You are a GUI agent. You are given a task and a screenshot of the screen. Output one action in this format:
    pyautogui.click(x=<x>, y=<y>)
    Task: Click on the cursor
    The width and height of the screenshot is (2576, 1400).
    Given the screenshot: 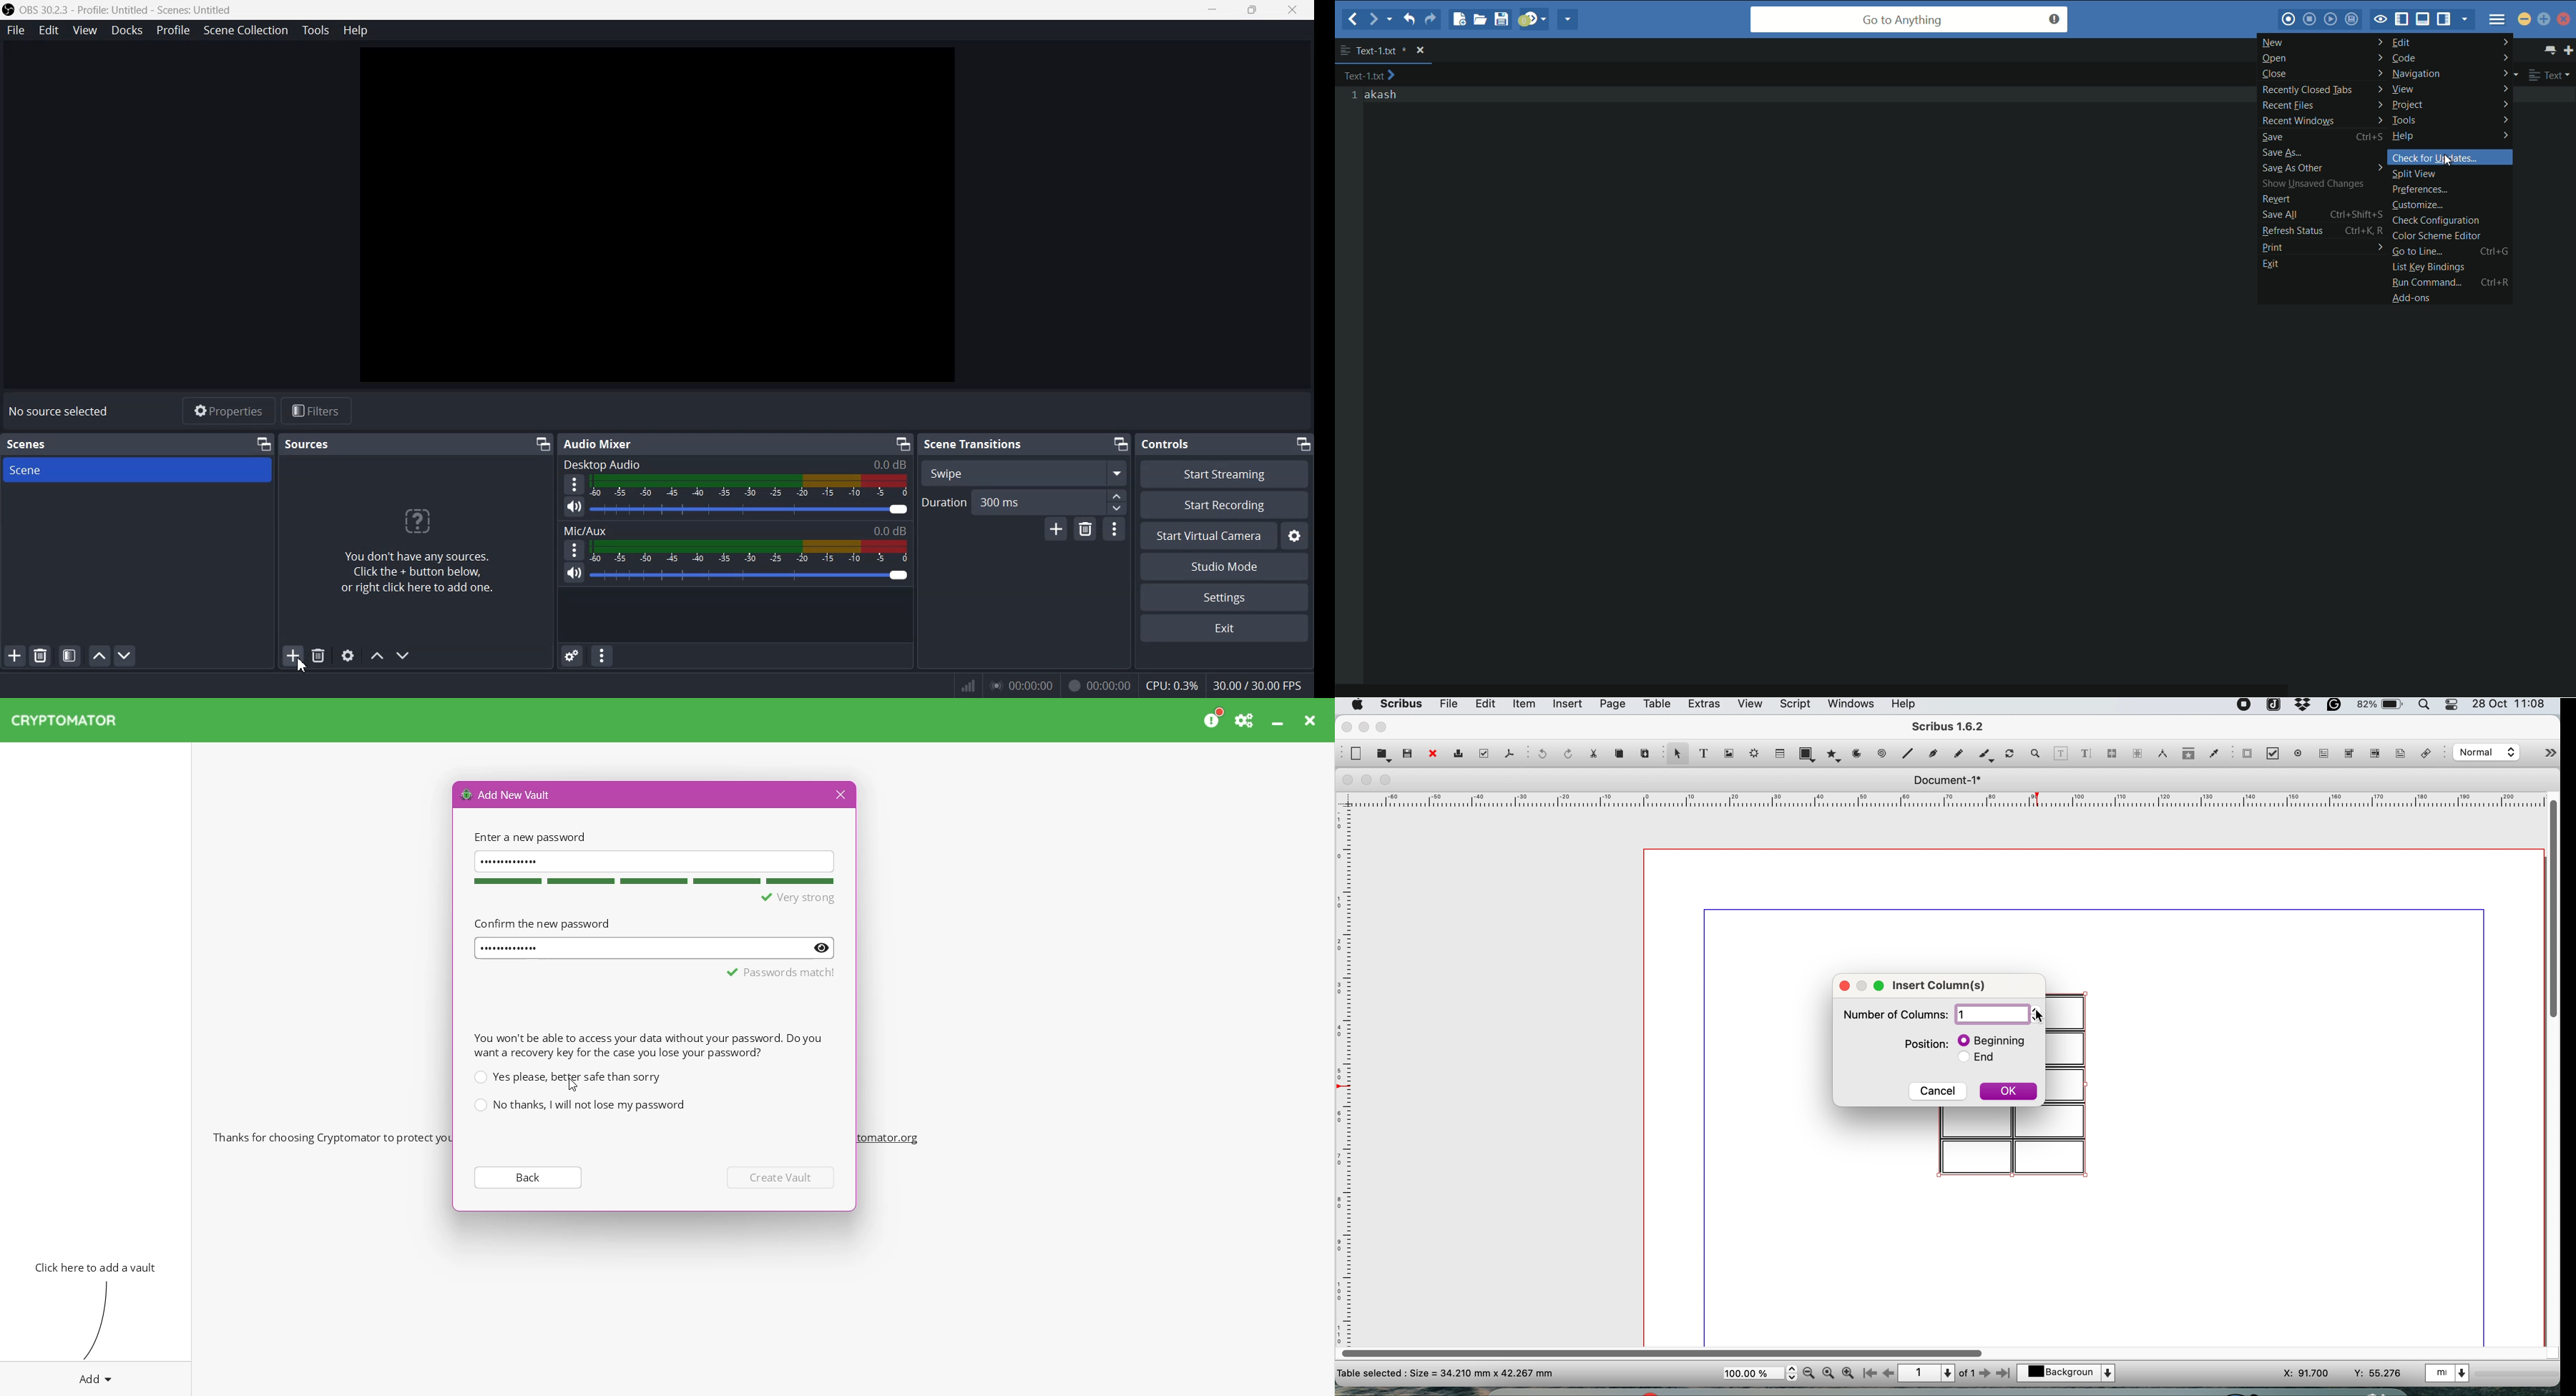 What is the action you would take?
    pyautogui.click(x=2448, y=162)
    